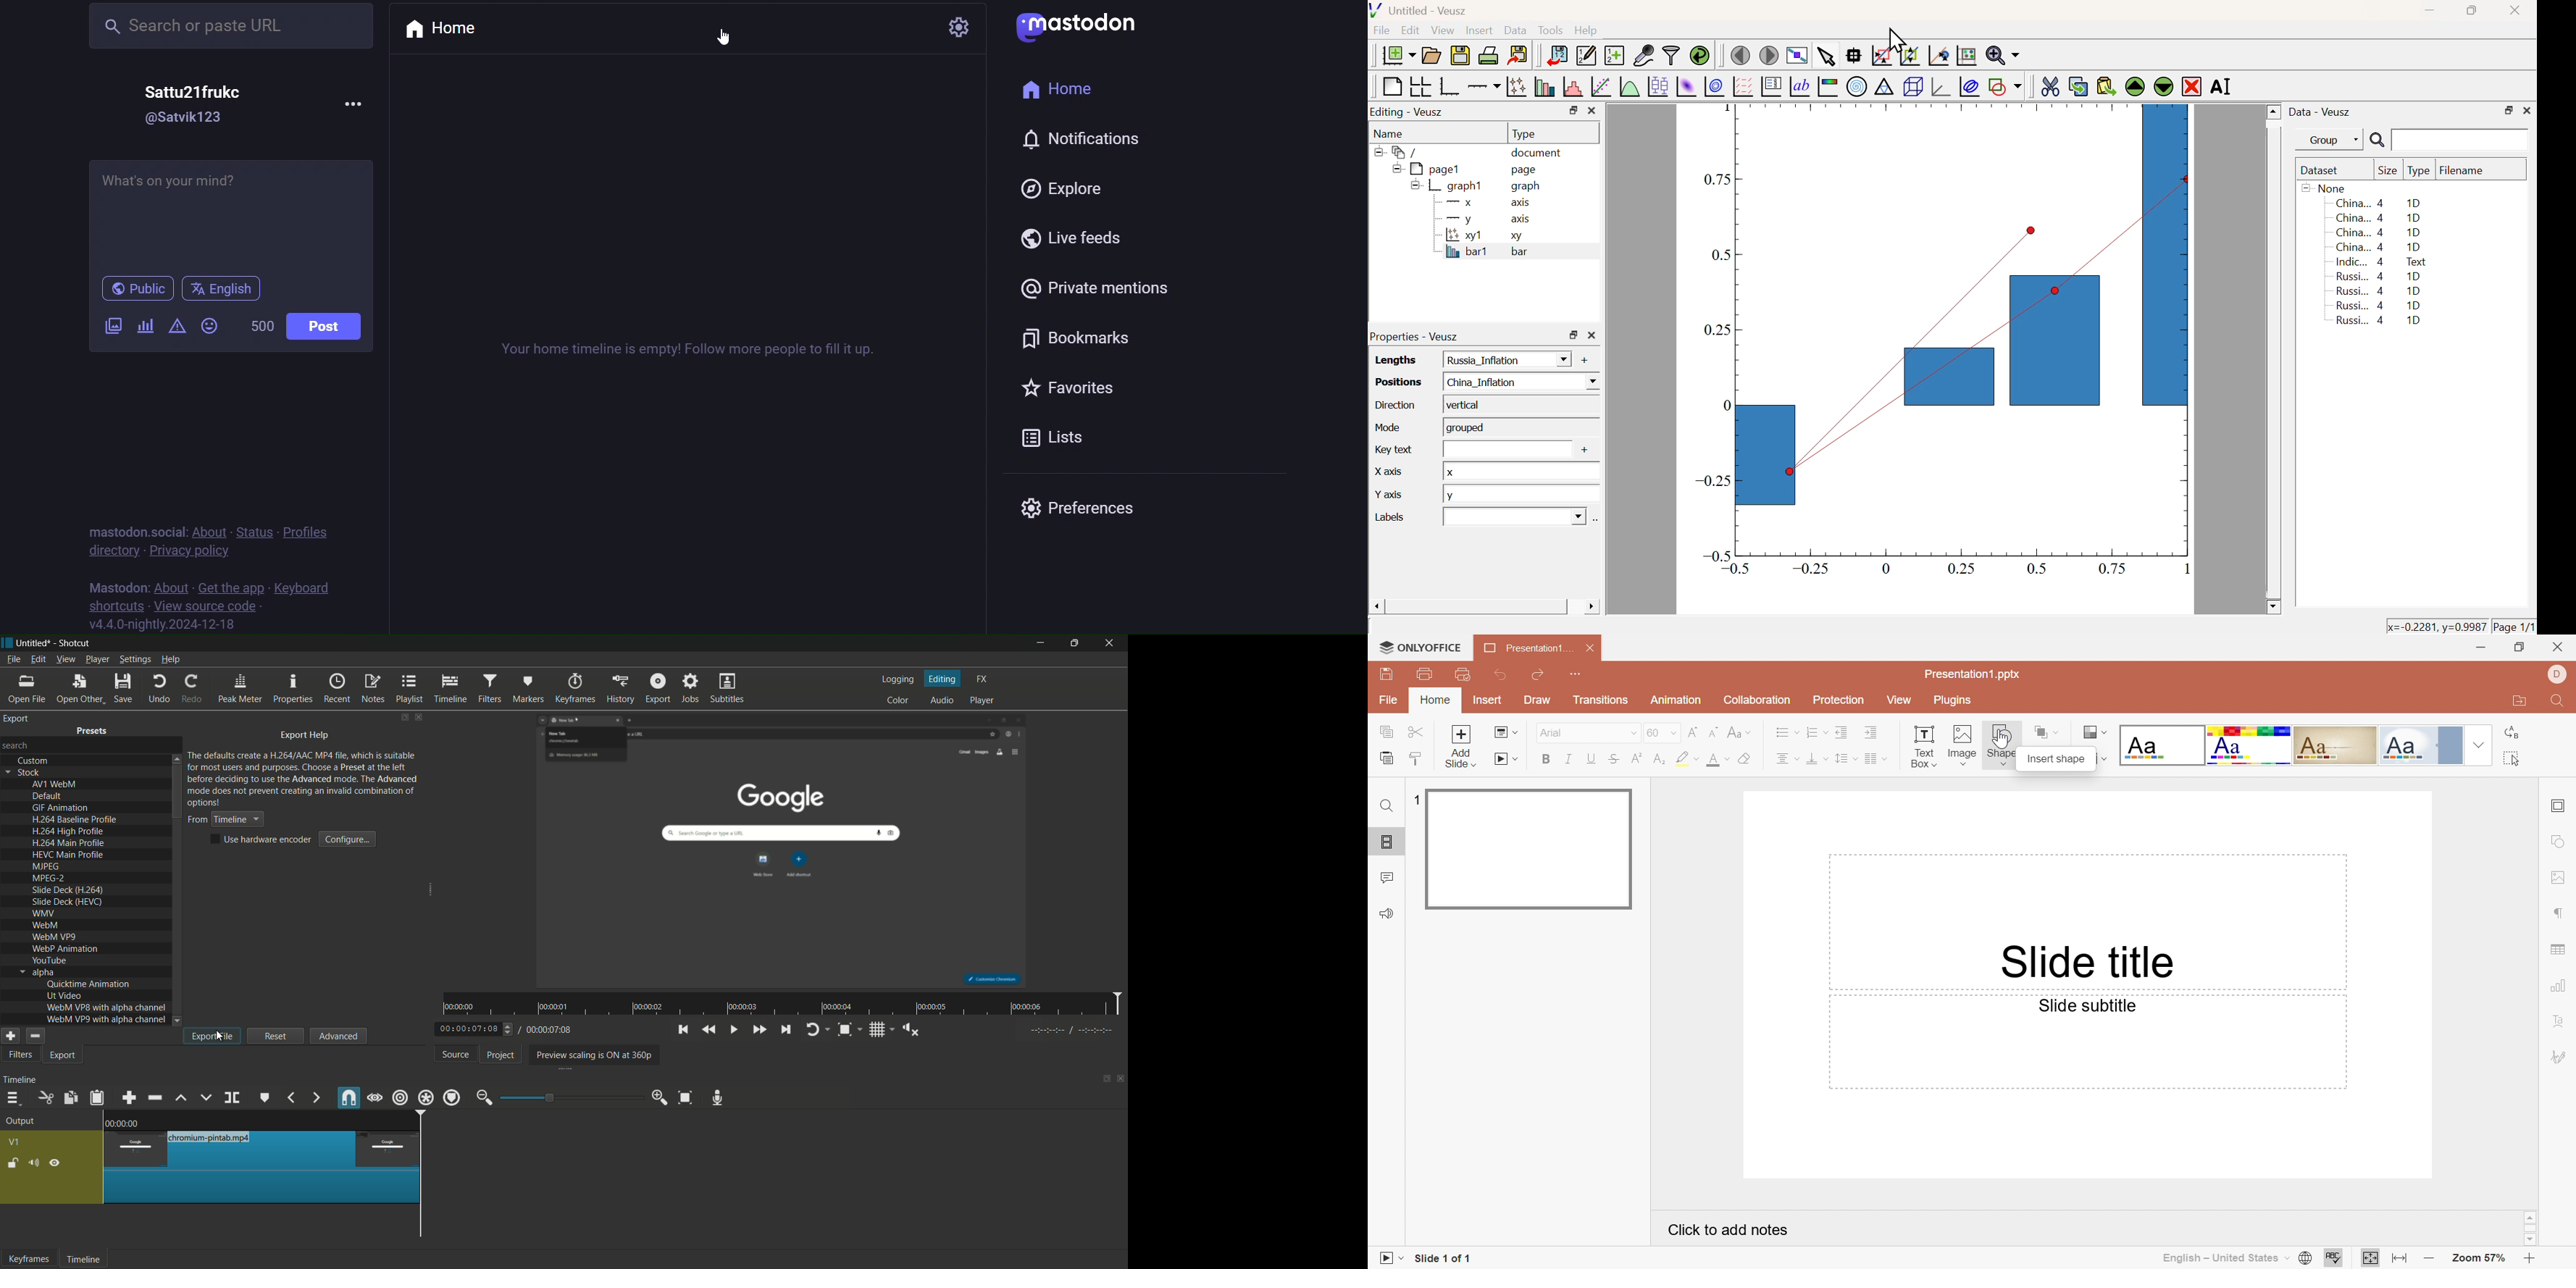 This screenshot has width=2576, height=1288. Describe the element at coordinates (2401, 1258) in the screenshot. I see `Fit to width` at that location.